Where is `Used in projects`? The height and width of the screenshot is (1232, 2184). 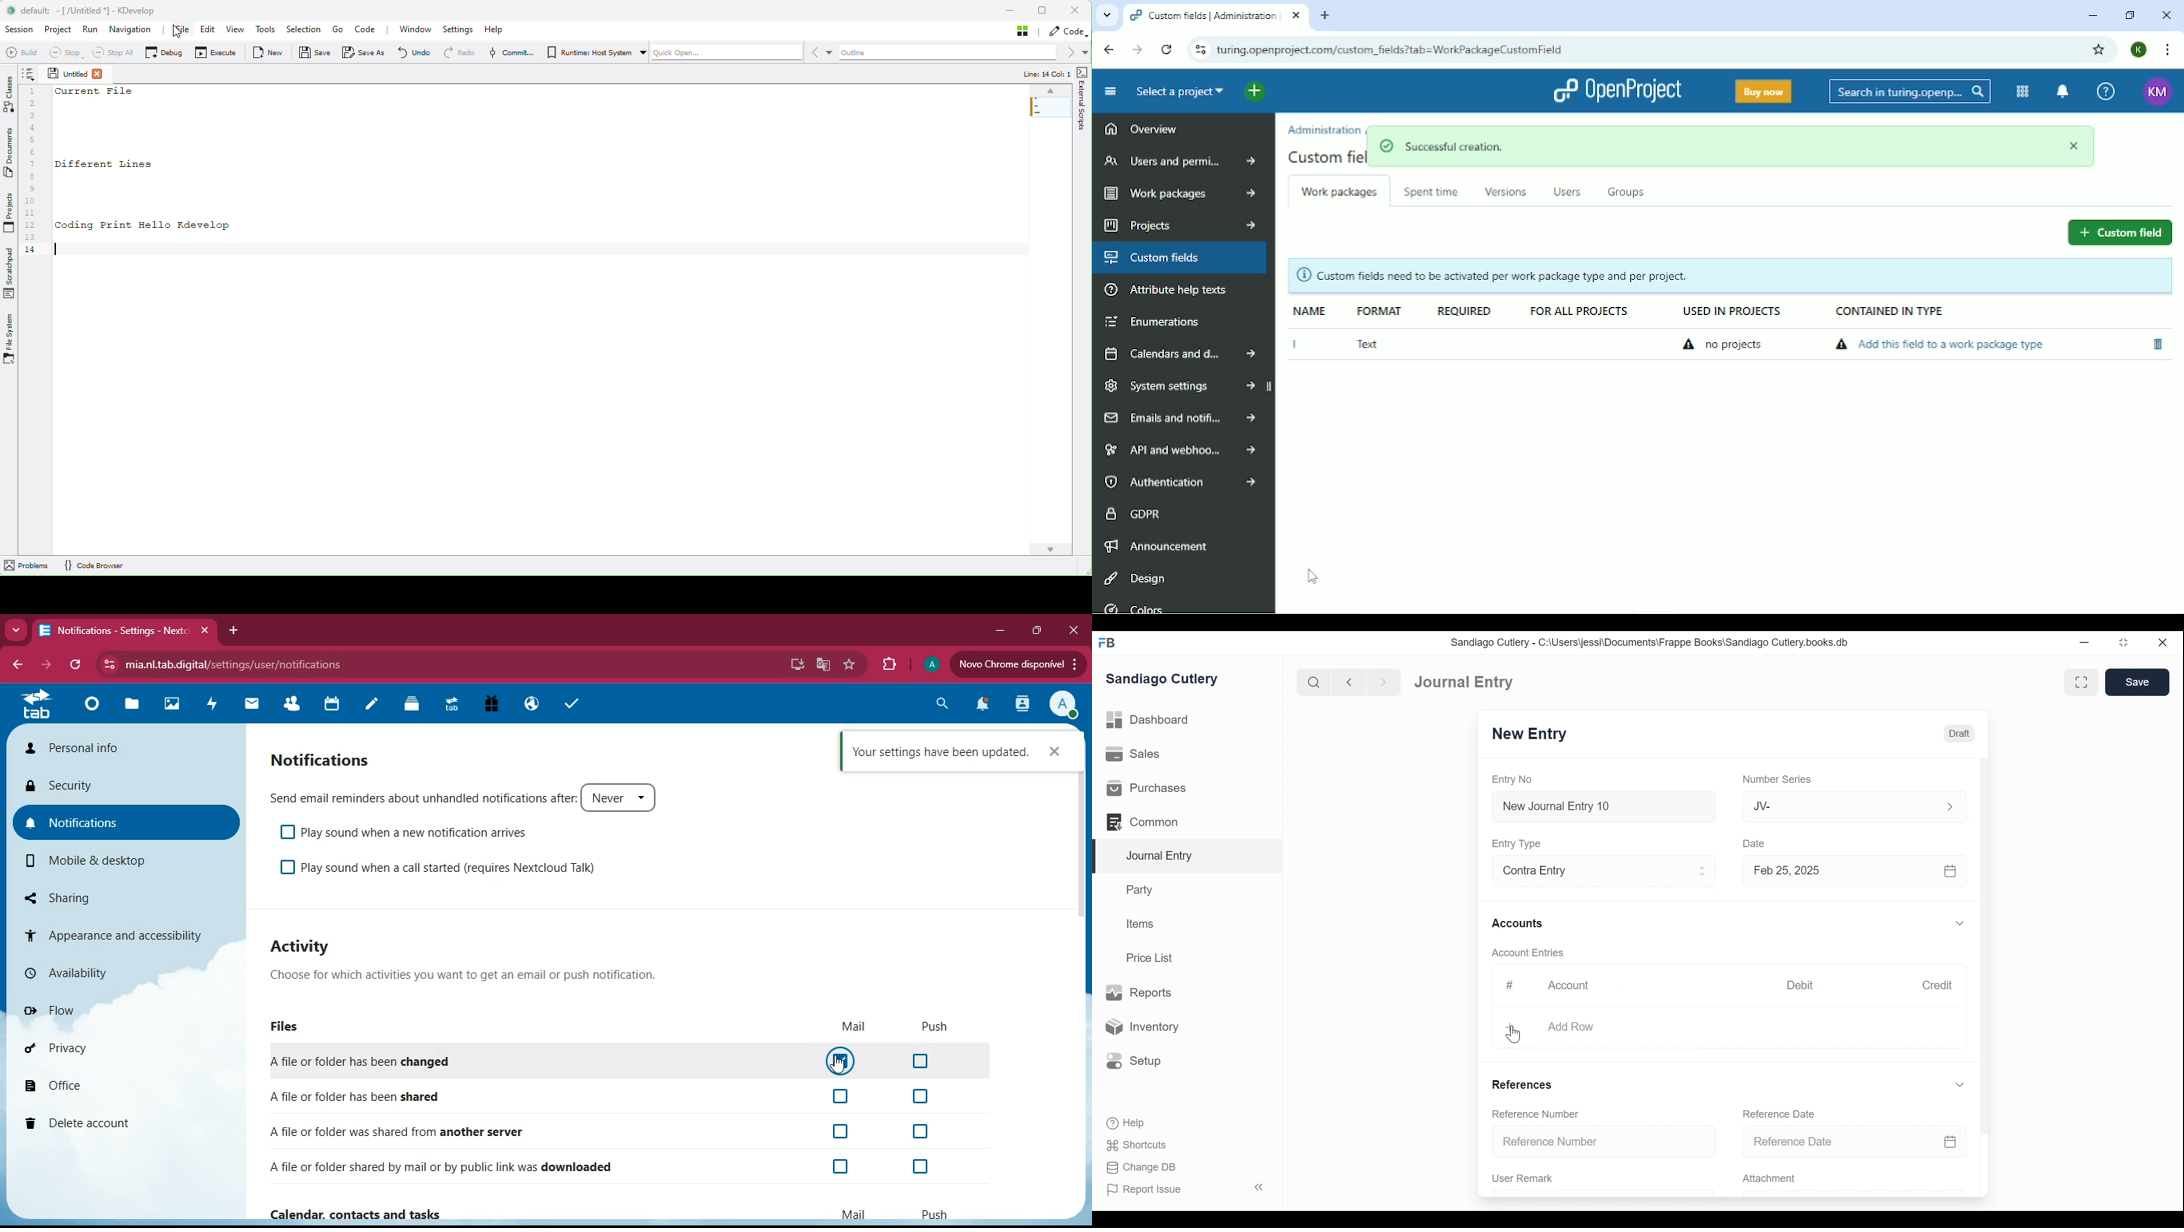
Used in projects is located at coordinates (1727, 312).